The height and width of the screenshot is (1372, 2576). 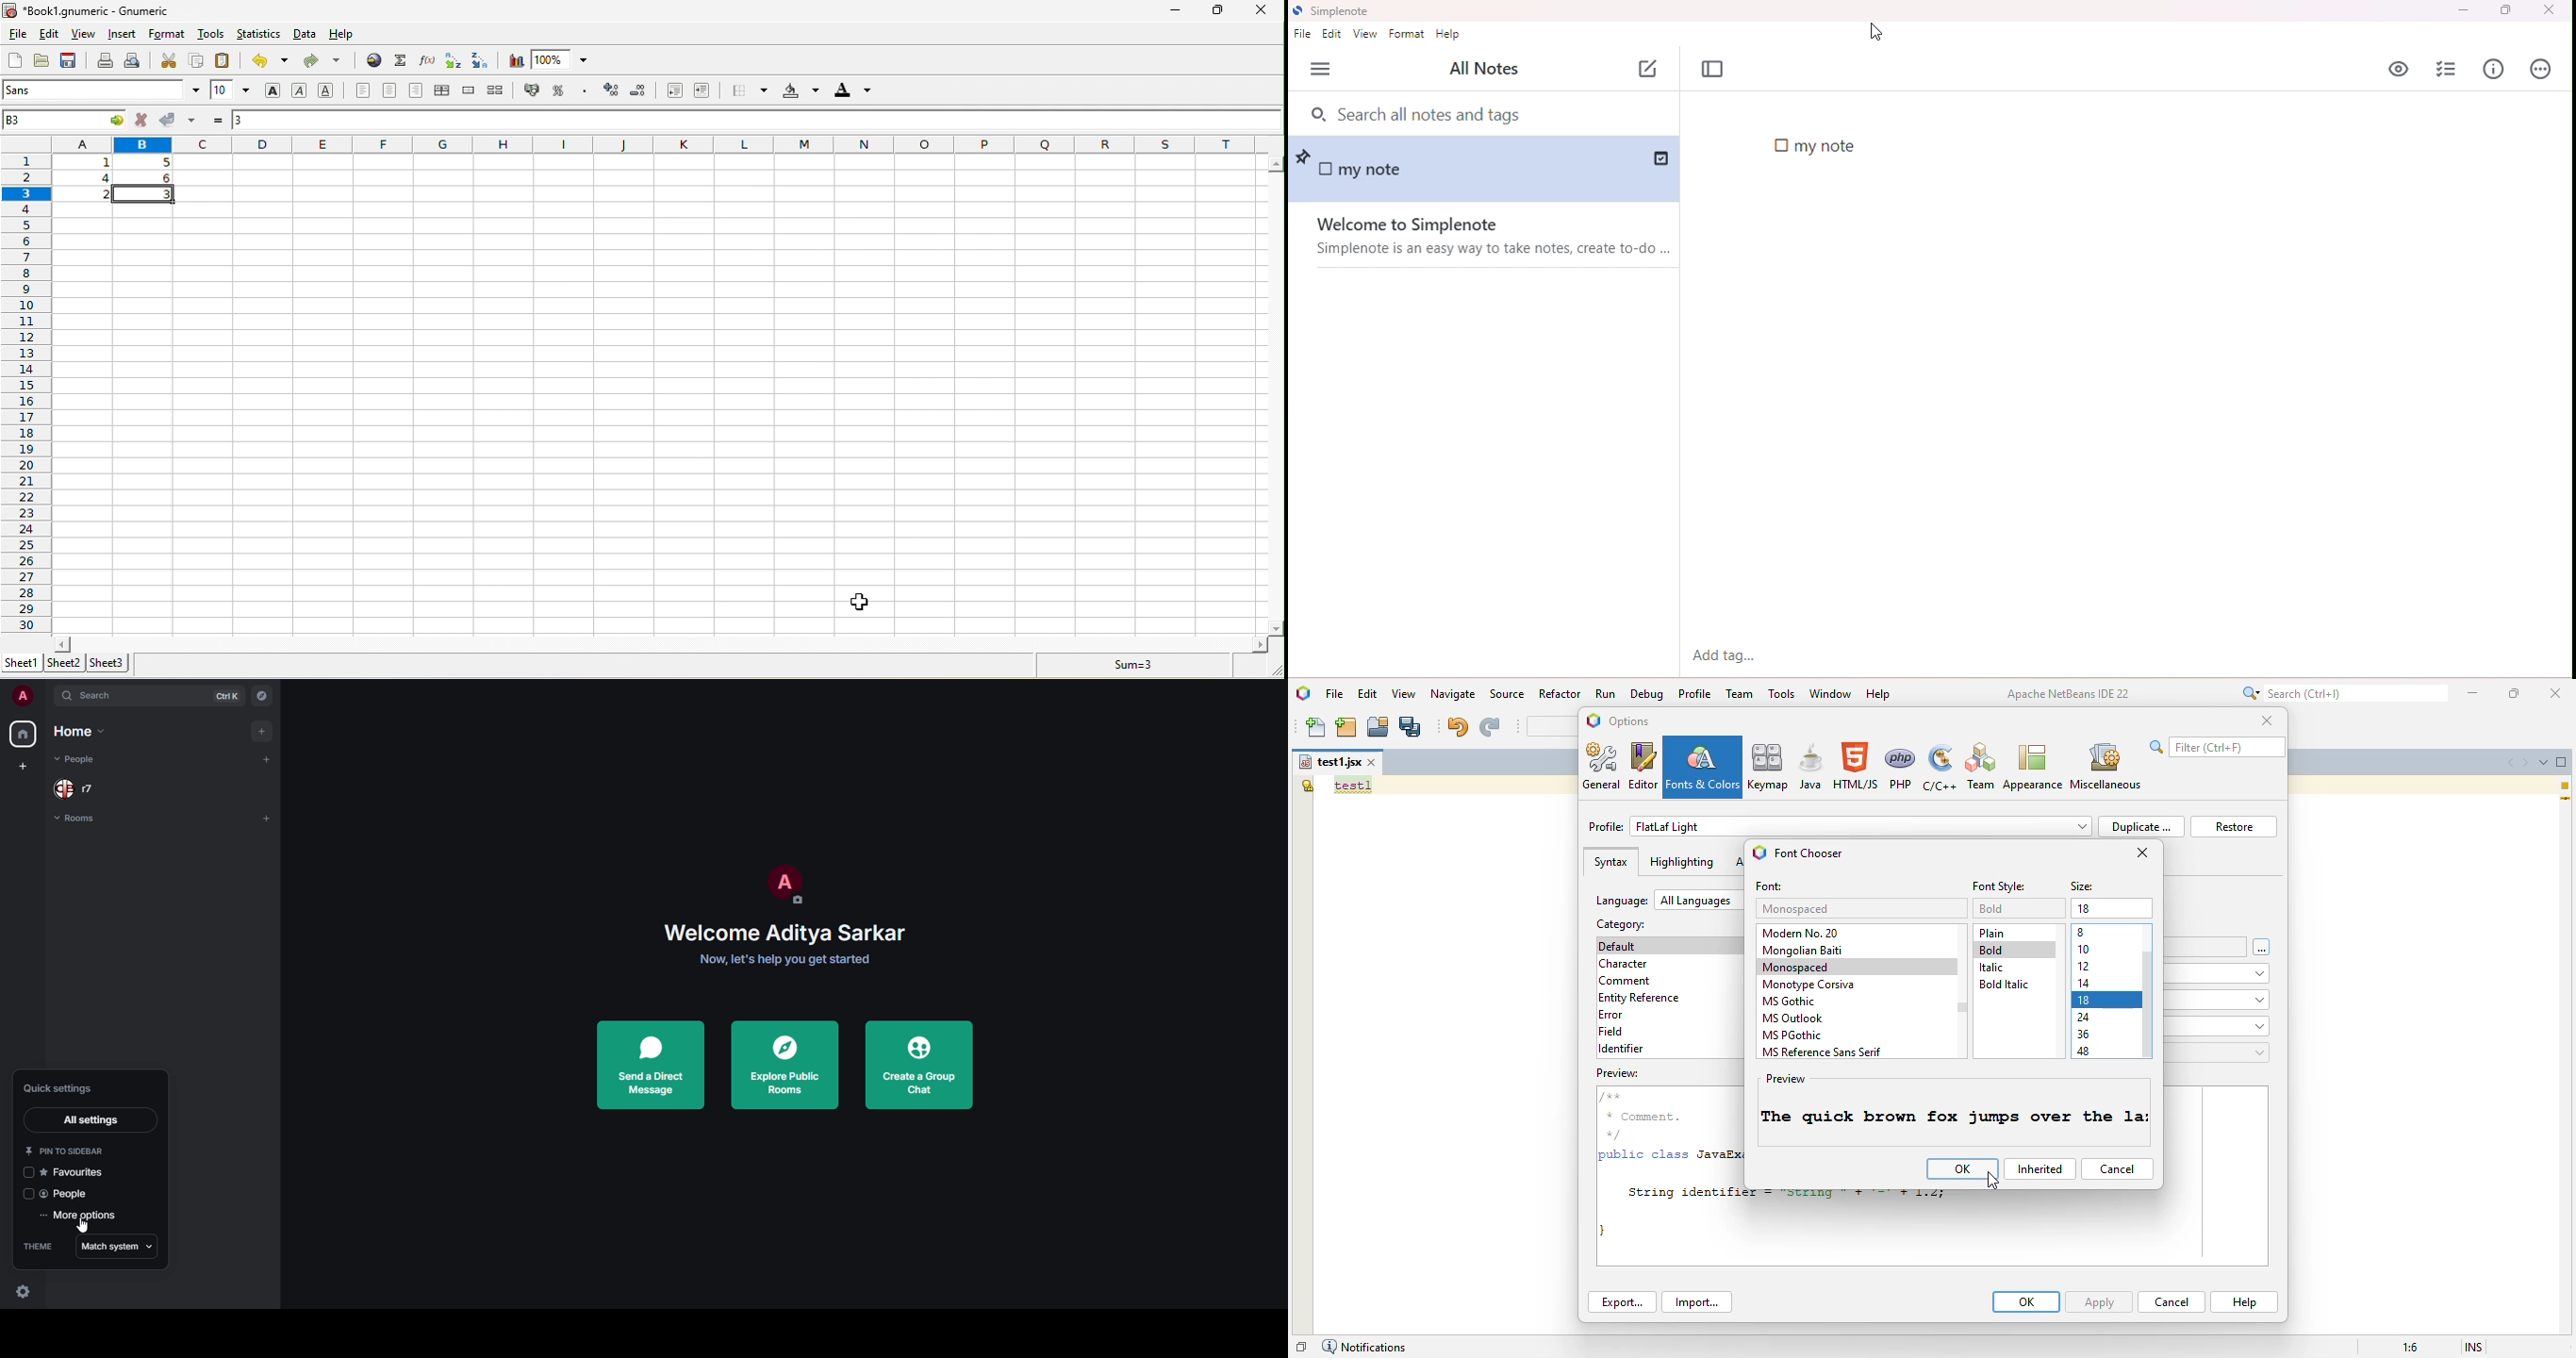 What do you see at coordinates (145, 120) in the screenshot?
I see `cancel change` at bounding box center [145, 120].